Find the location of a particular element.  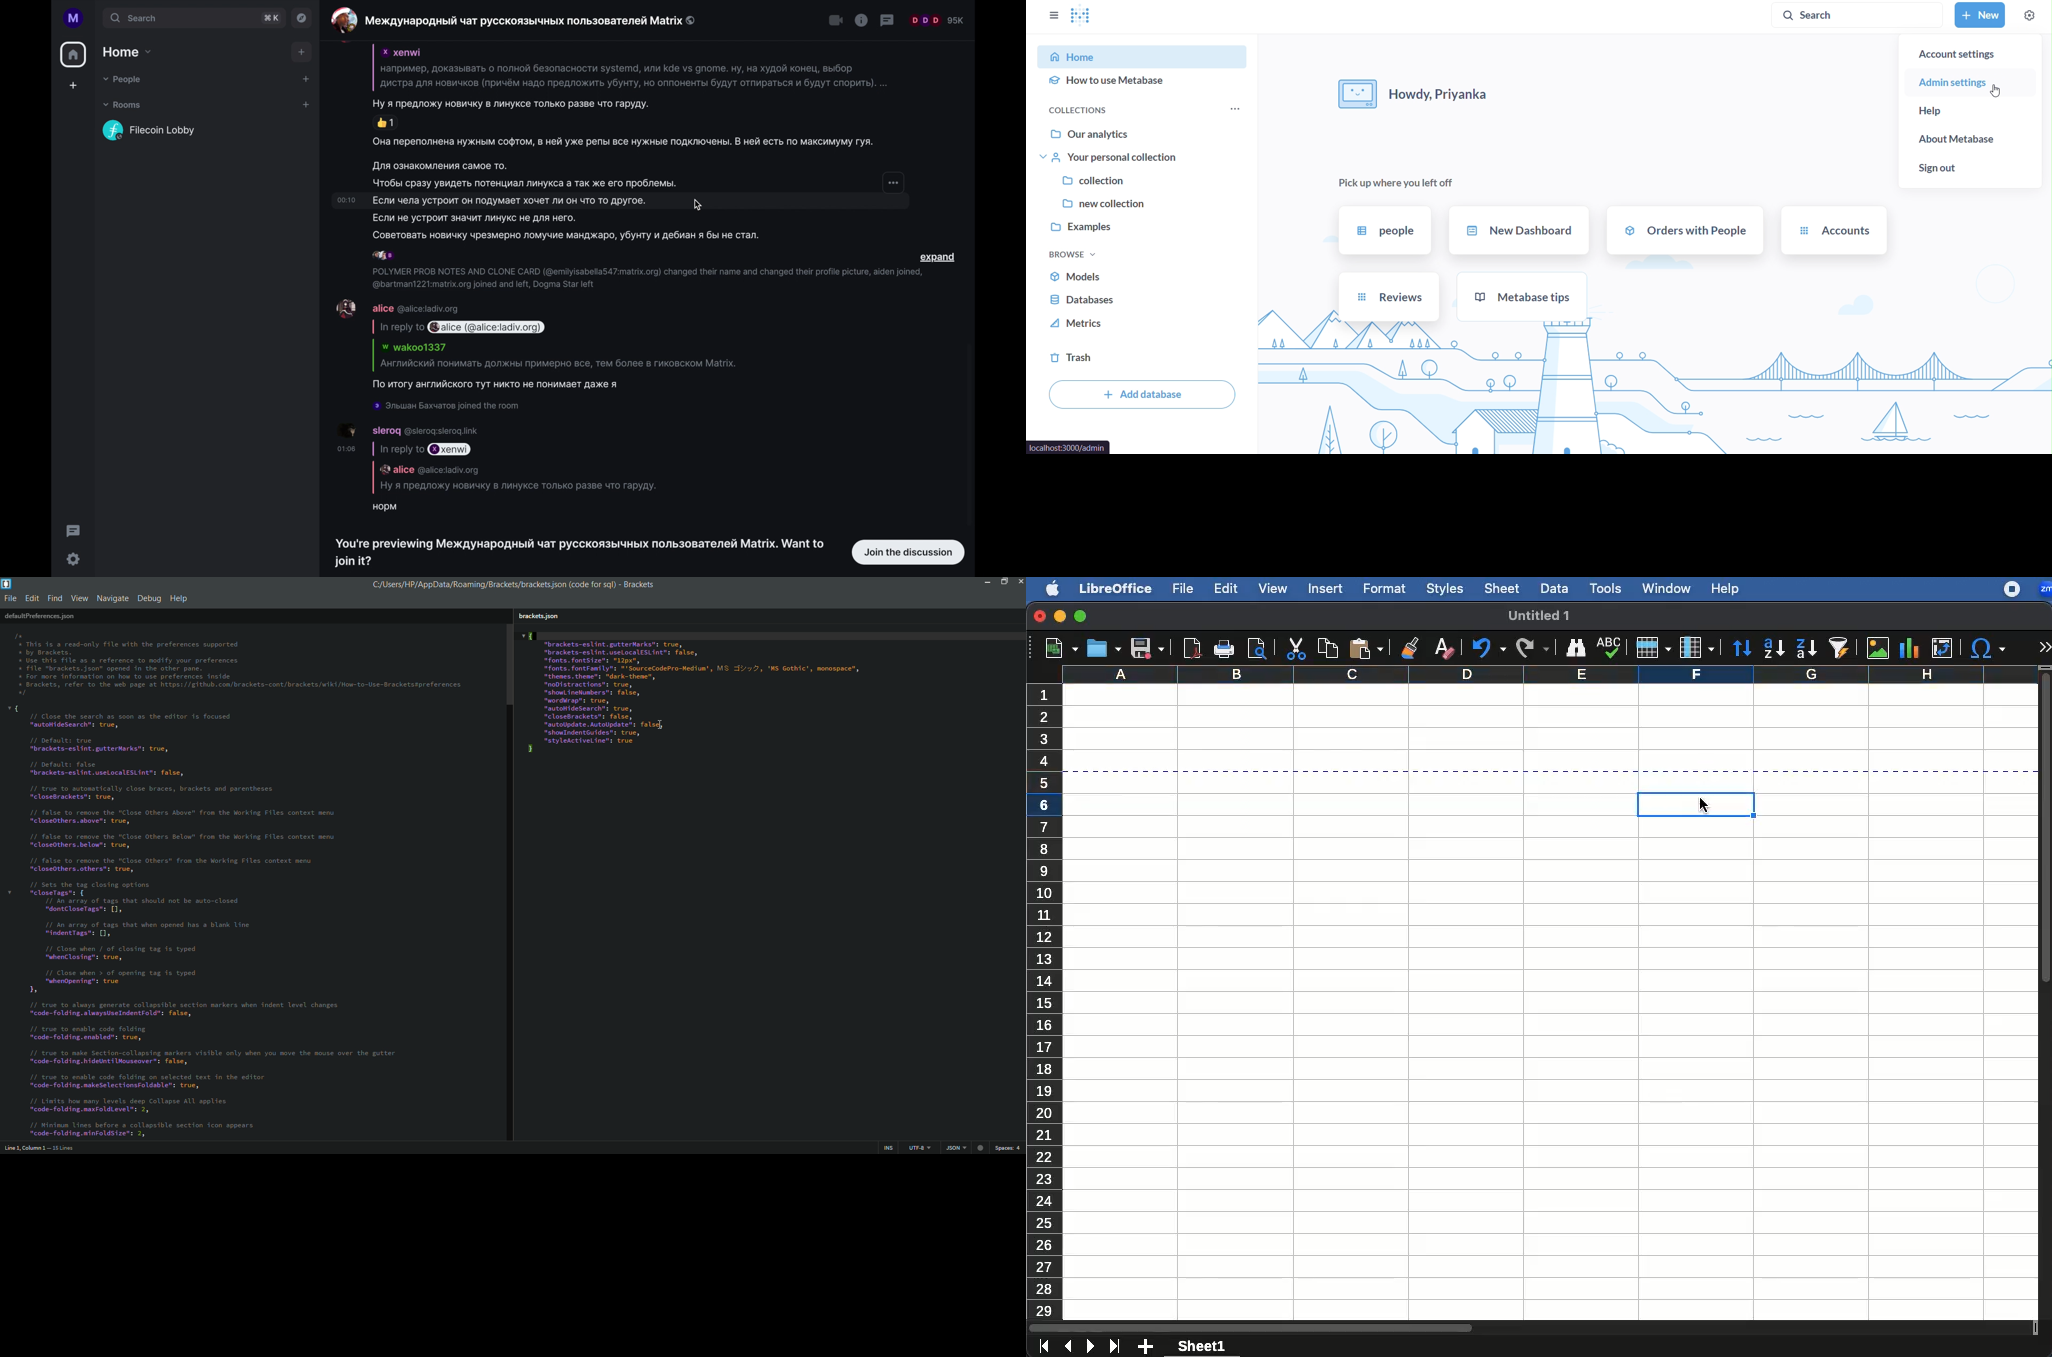

debug menu is located at coordinates (149, 597).